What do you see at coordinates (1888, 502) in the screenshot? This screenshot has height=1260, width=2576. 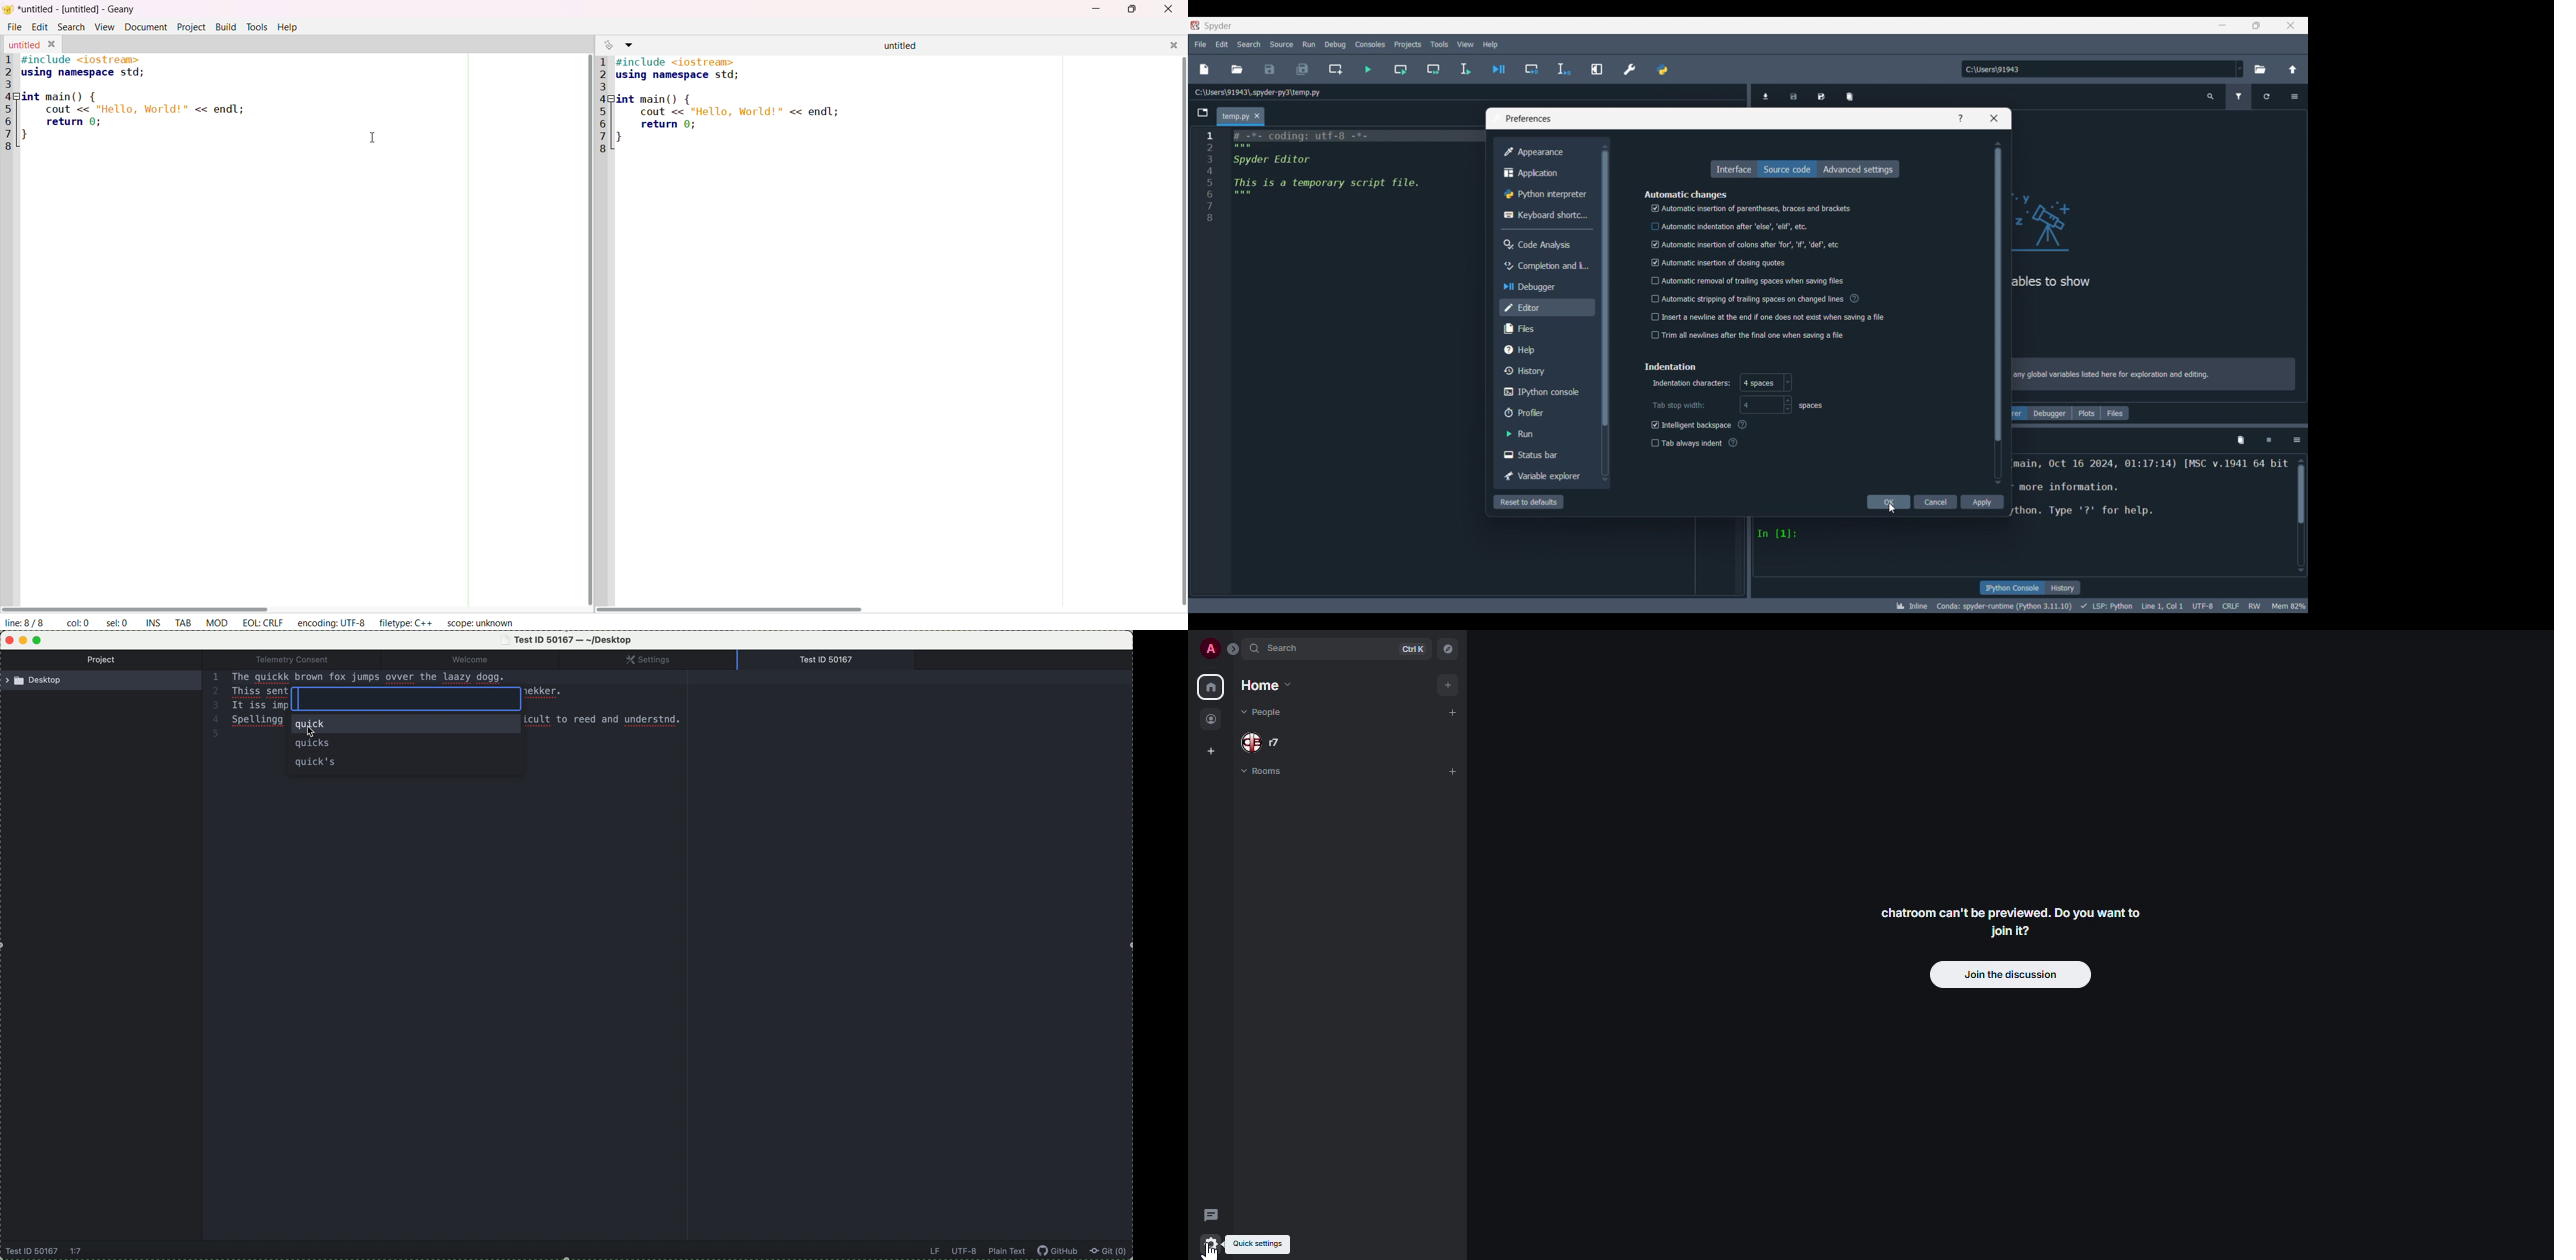 I see `OK` at bounding box center [1888, 502].